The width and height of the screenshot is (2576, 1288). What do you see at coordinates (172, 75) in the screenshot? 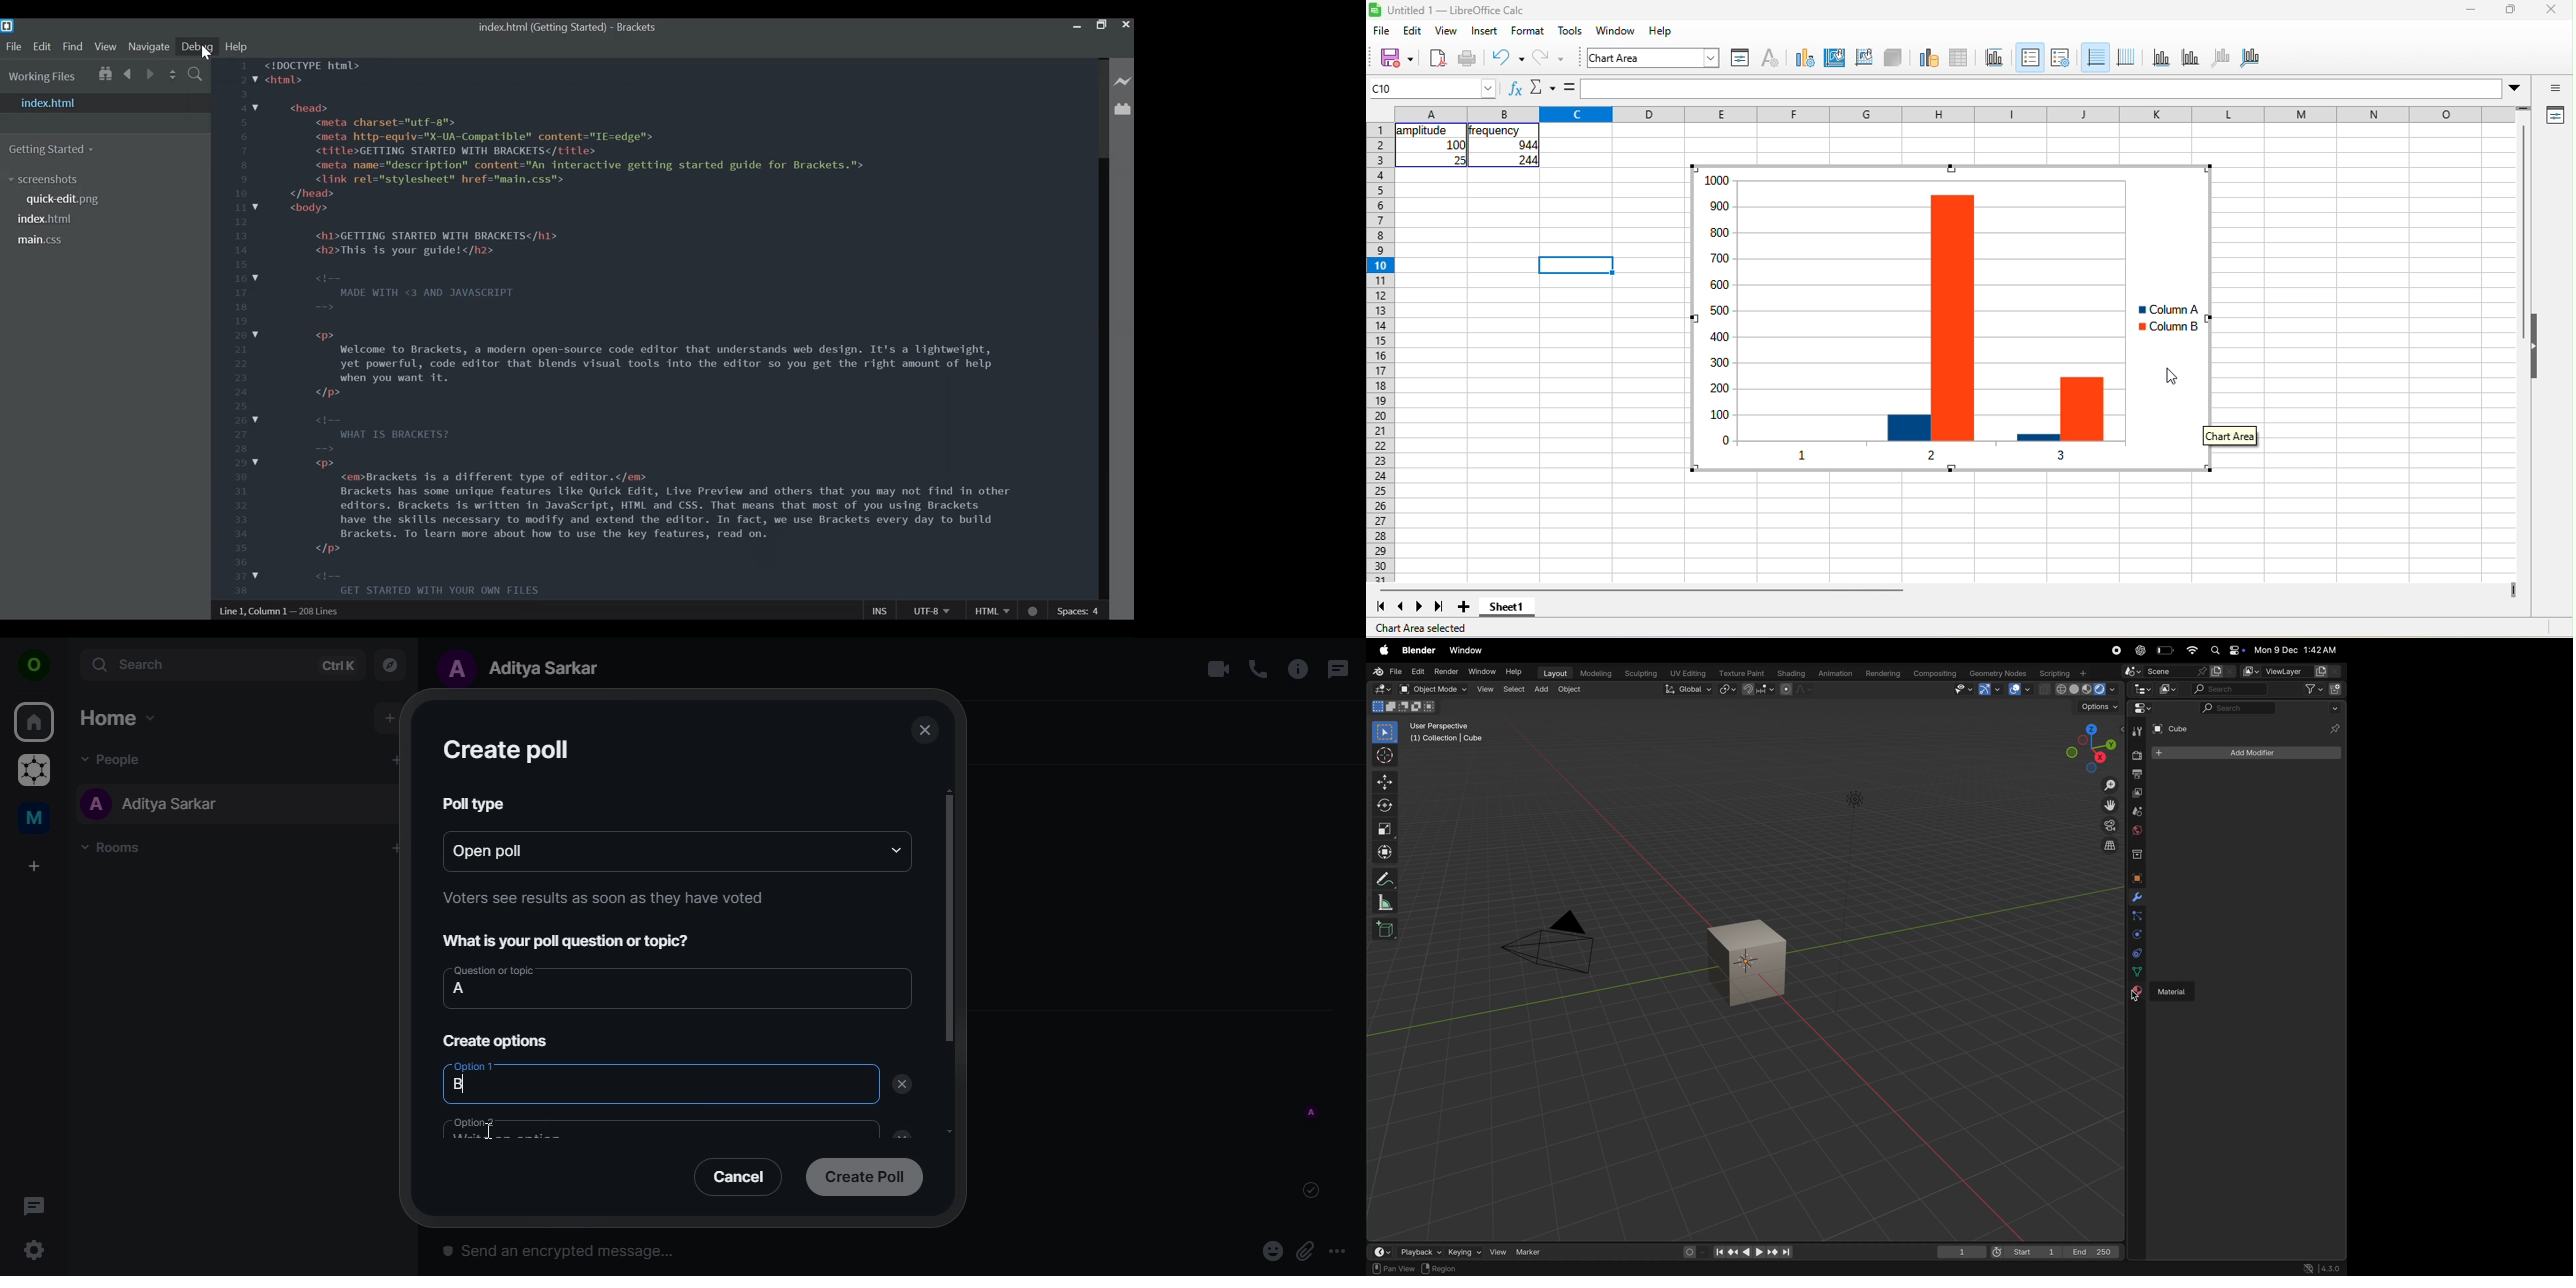
I see `Split the editor vertically or horizontally` at bounding box center [172, 75].